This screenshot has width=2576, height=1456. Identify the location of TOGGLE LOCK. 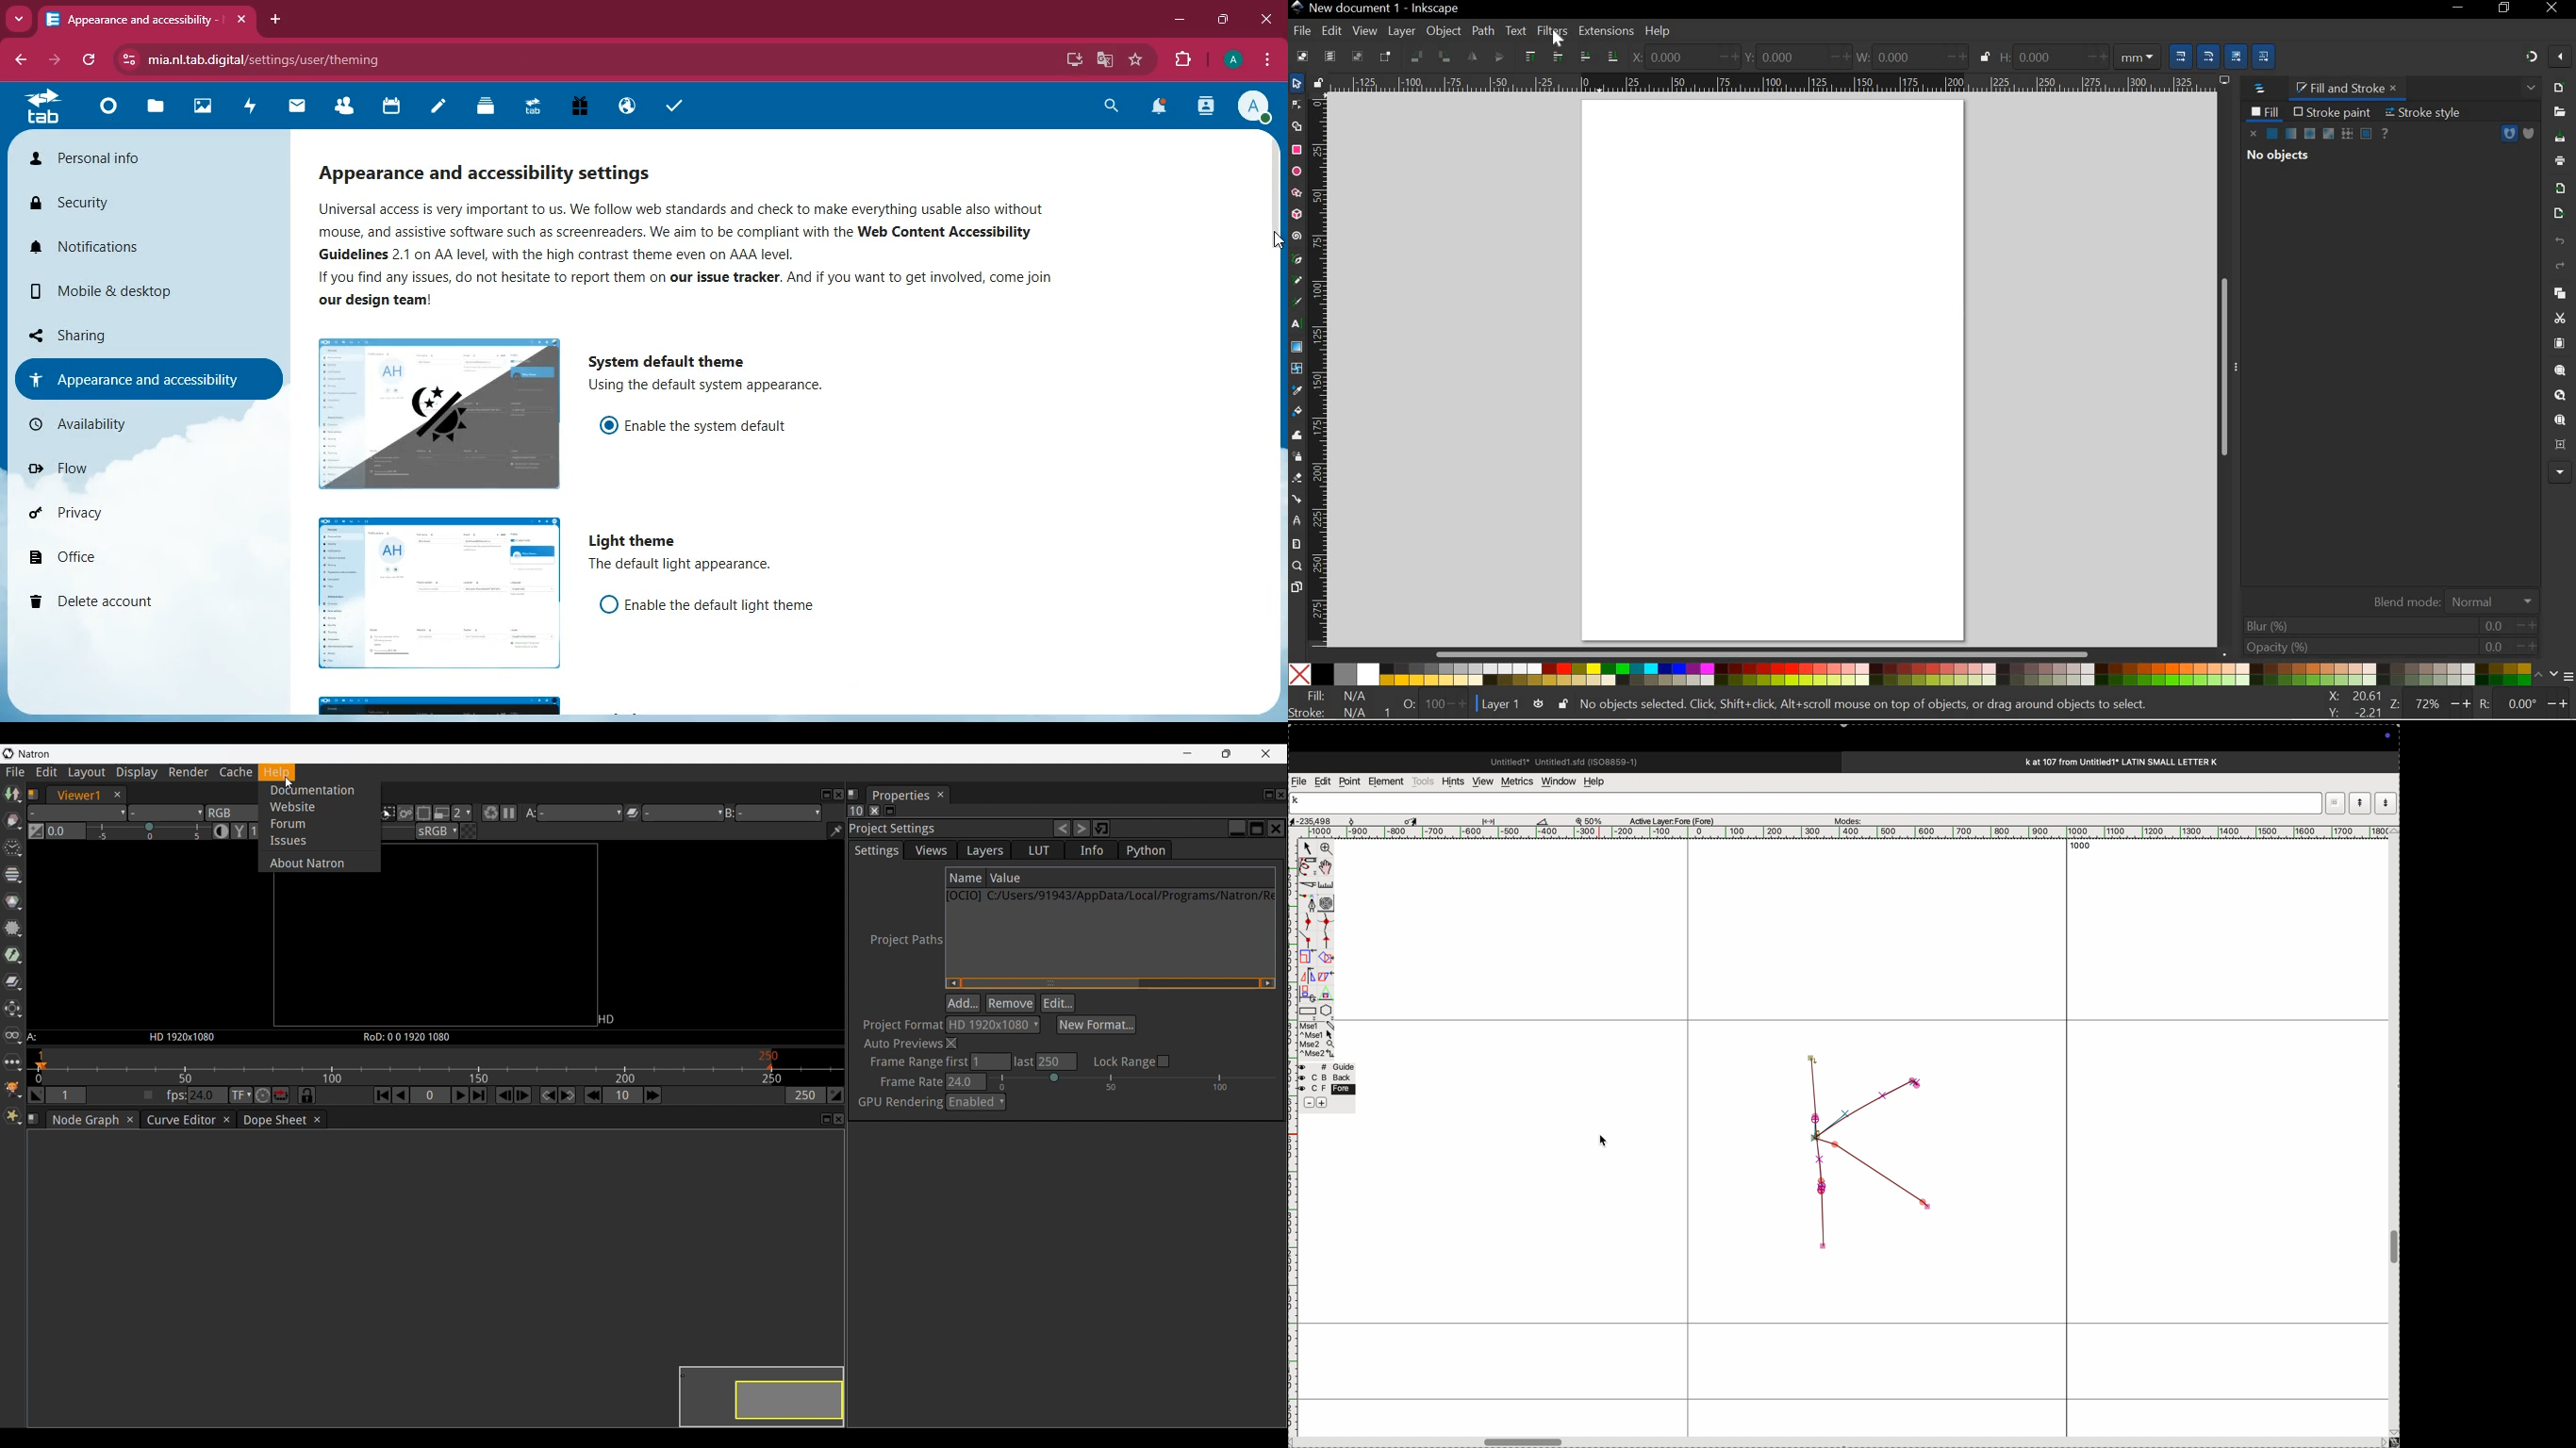
(1318, 82).